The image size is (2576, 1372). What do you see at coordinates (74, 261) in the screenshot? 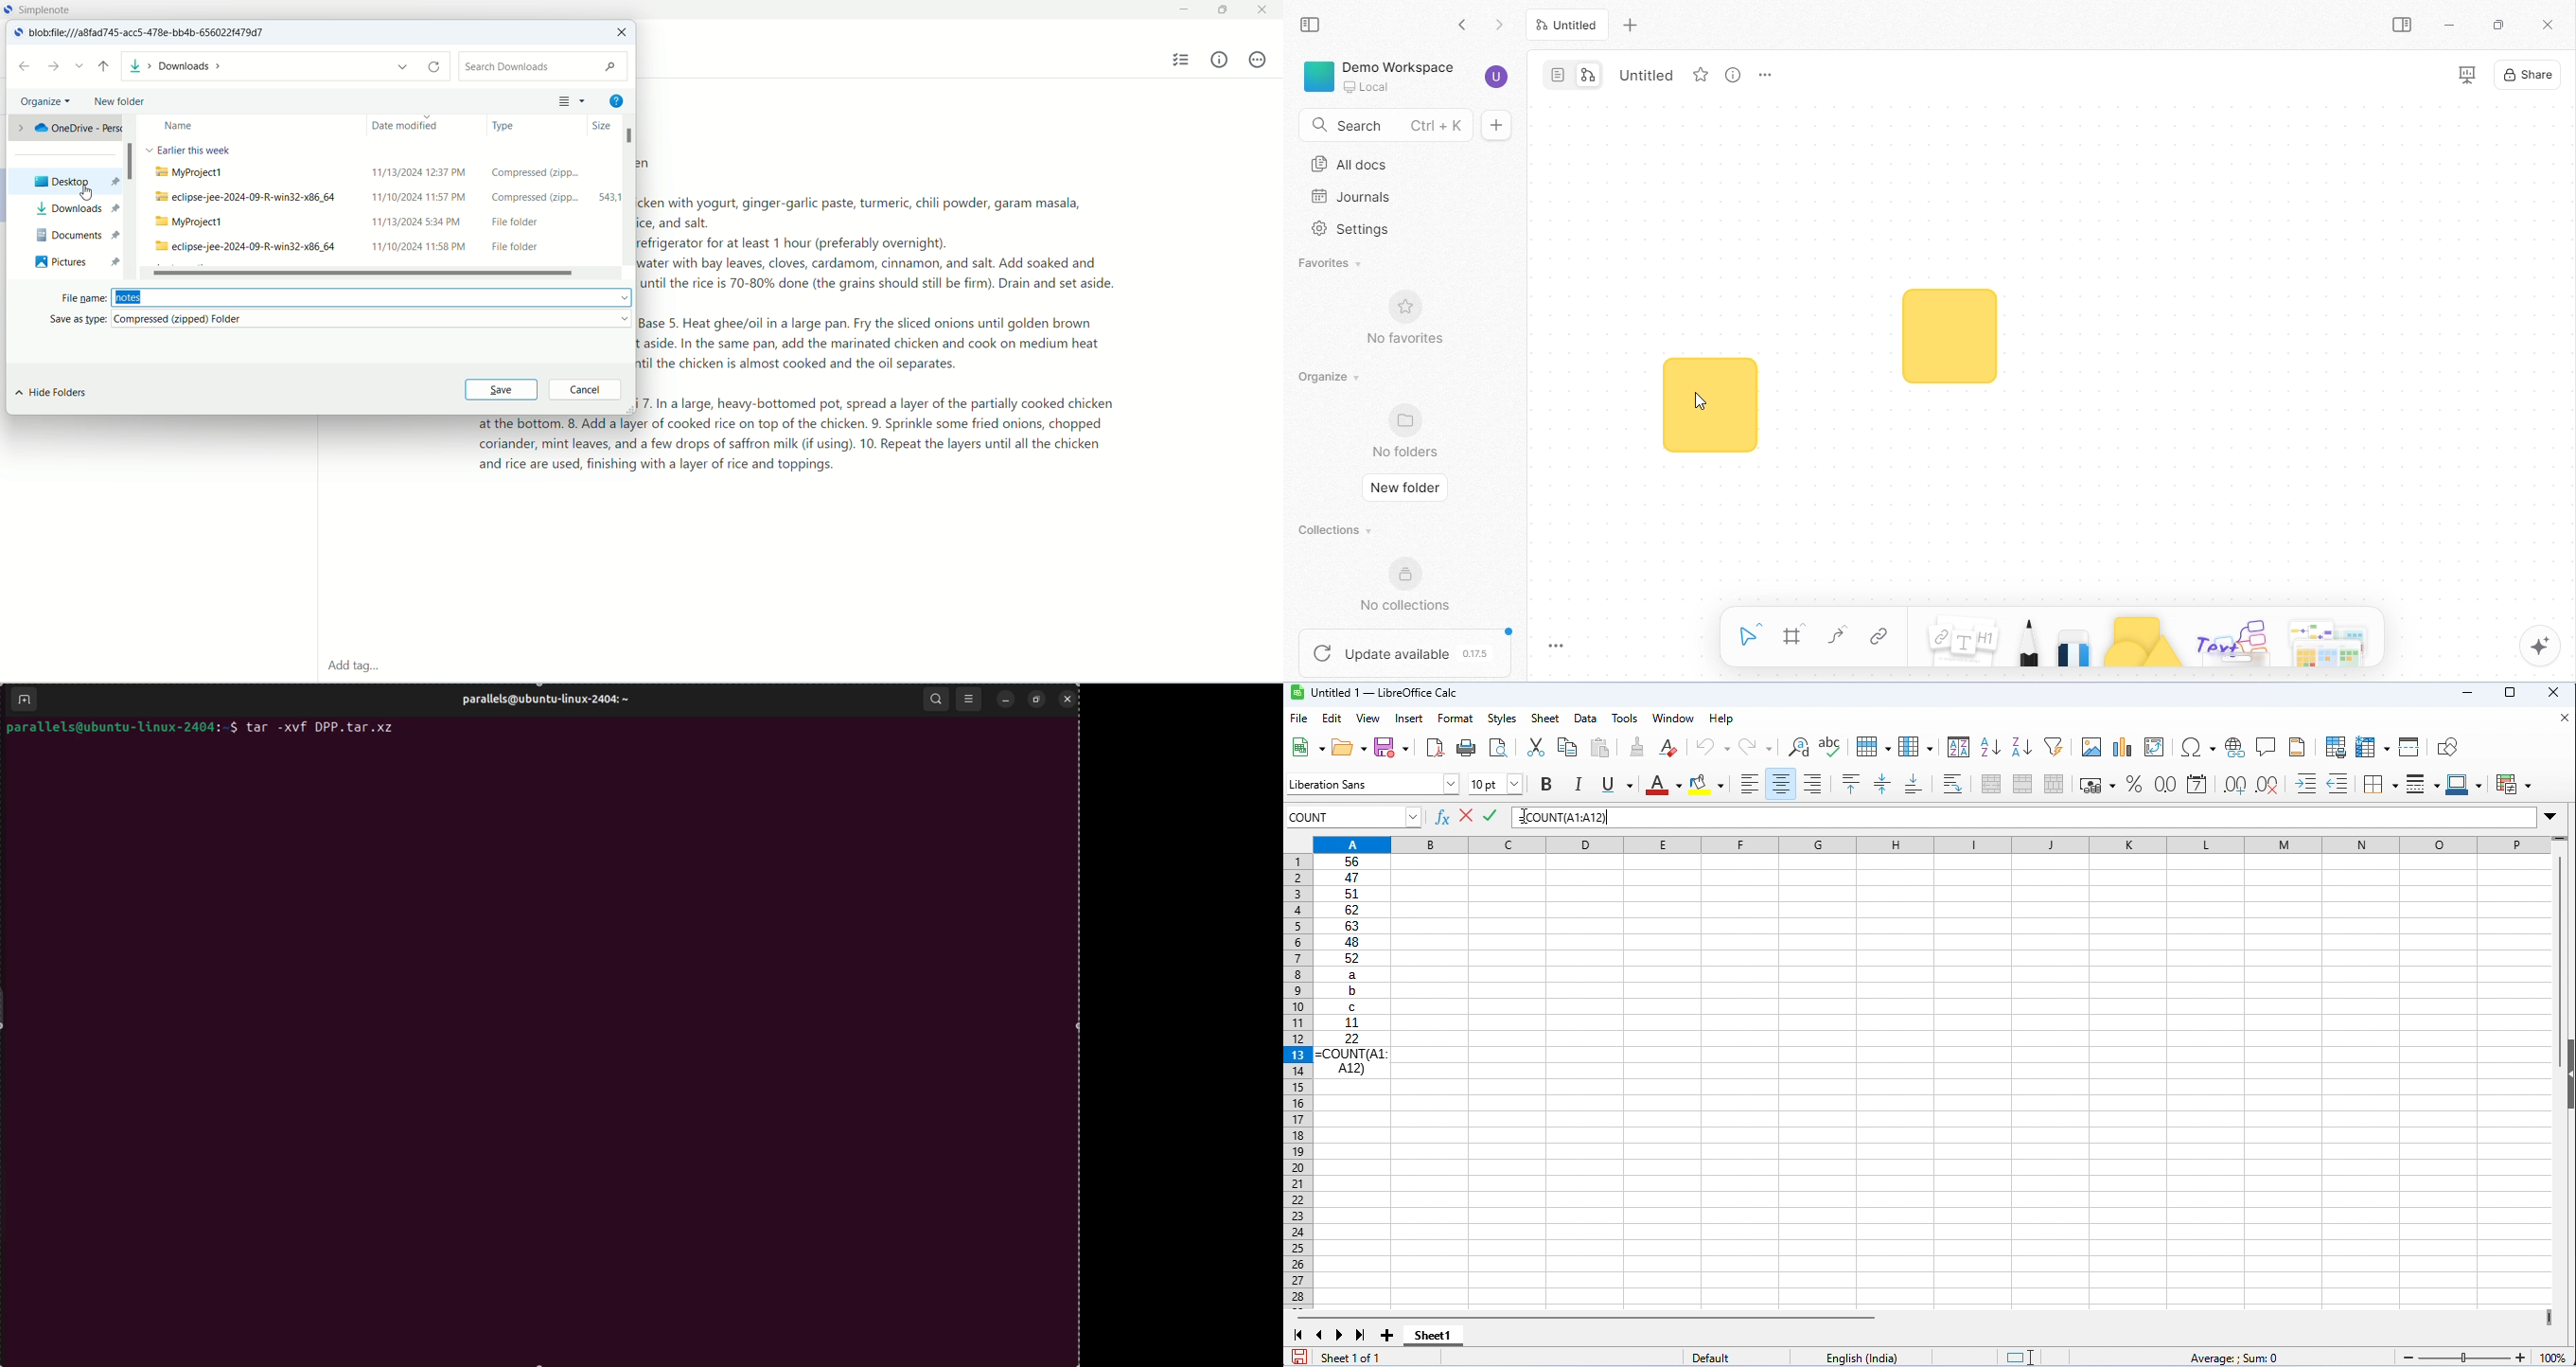
I see `pictures` at bounding box center [74, 261].